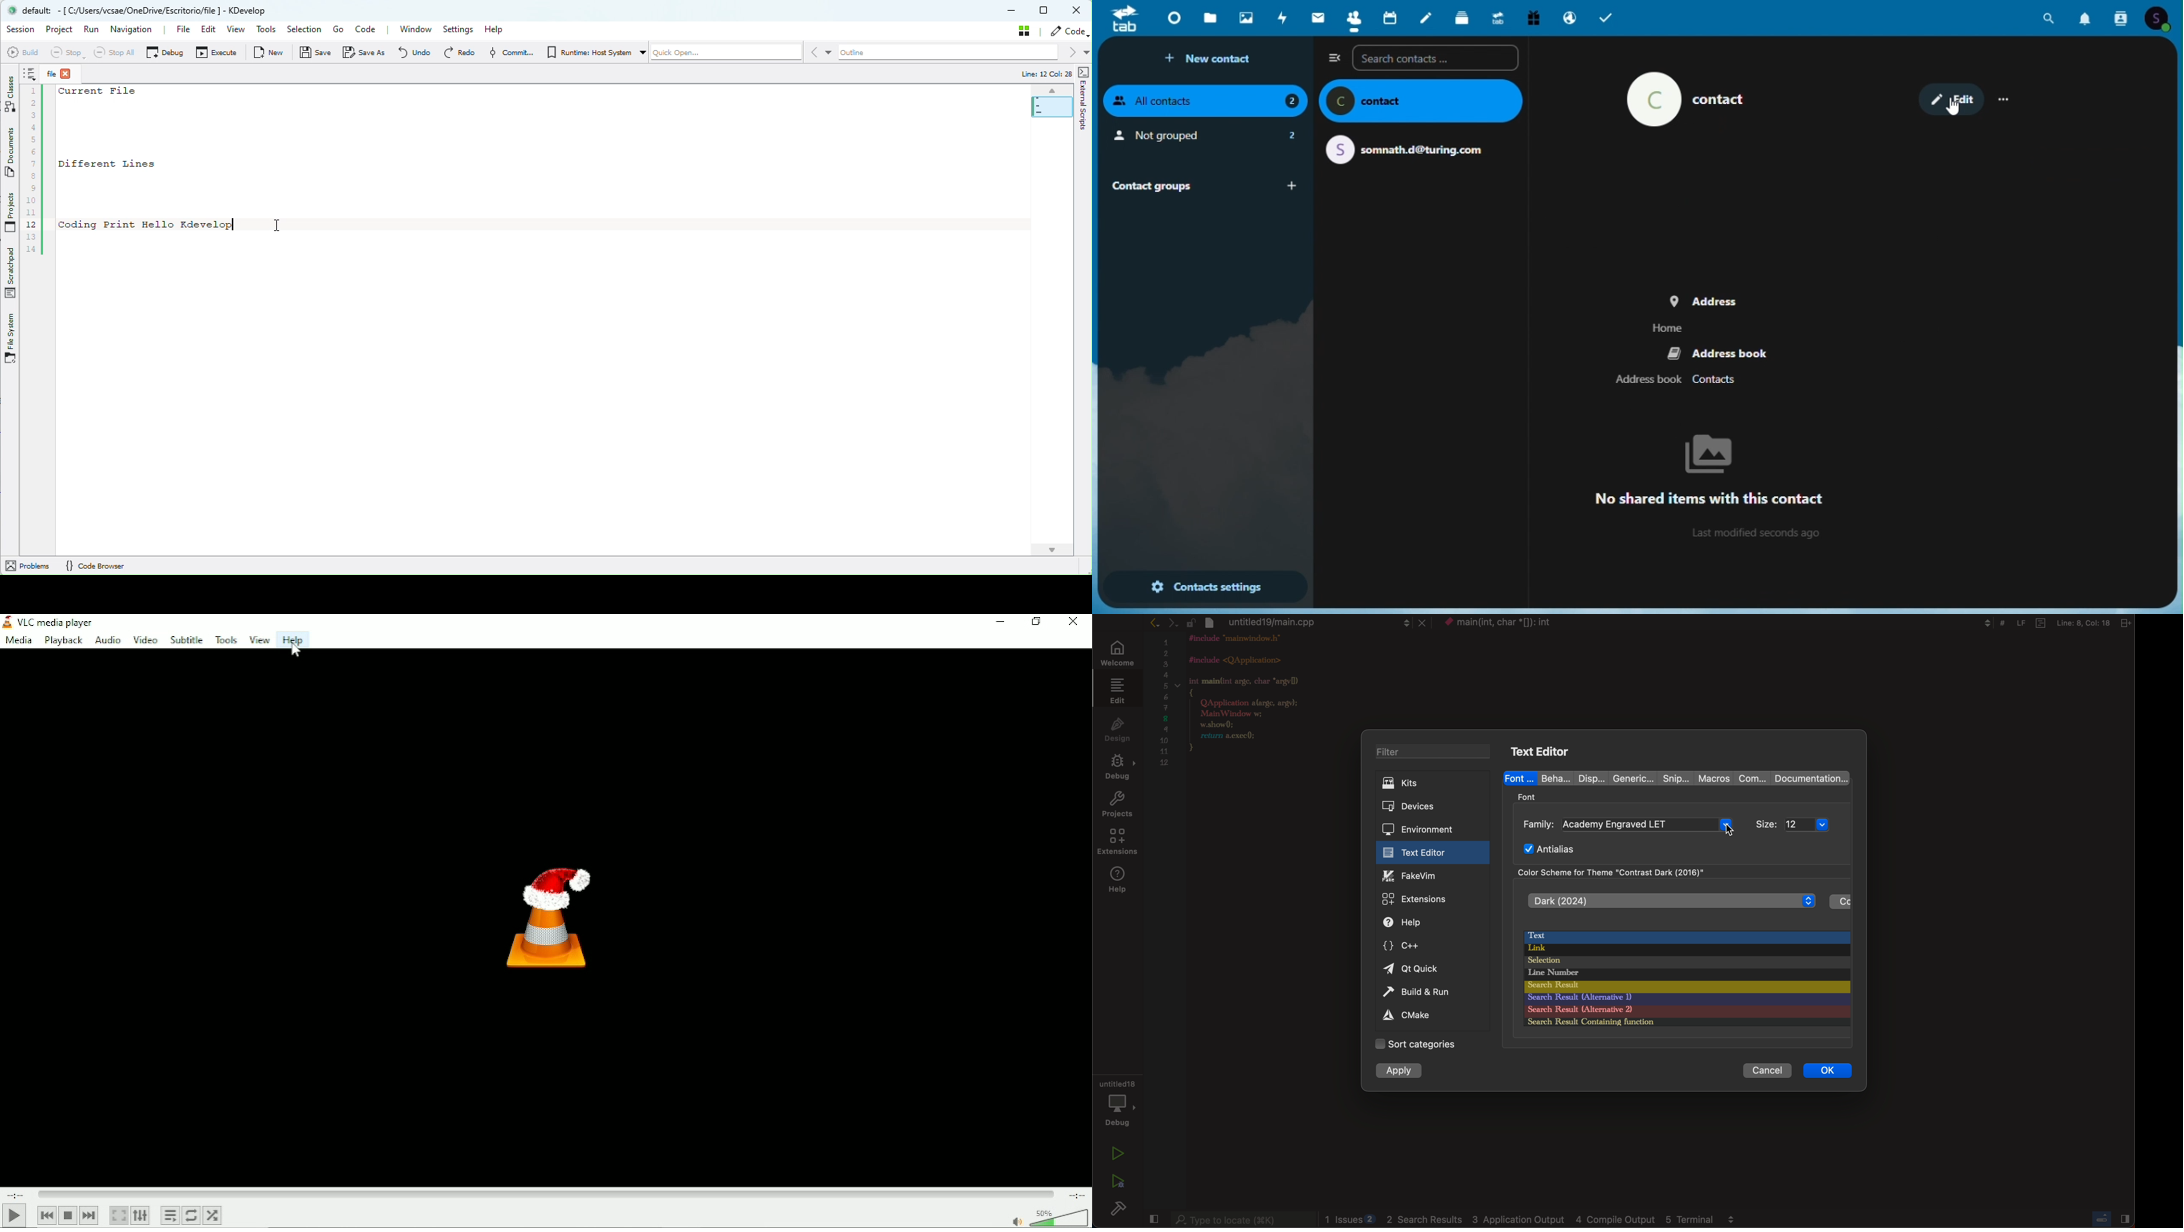 The image size is (2184, 1232). Describe the element at coordinates (1035, 624) in the screenshot. I see `Restore down` at that location.